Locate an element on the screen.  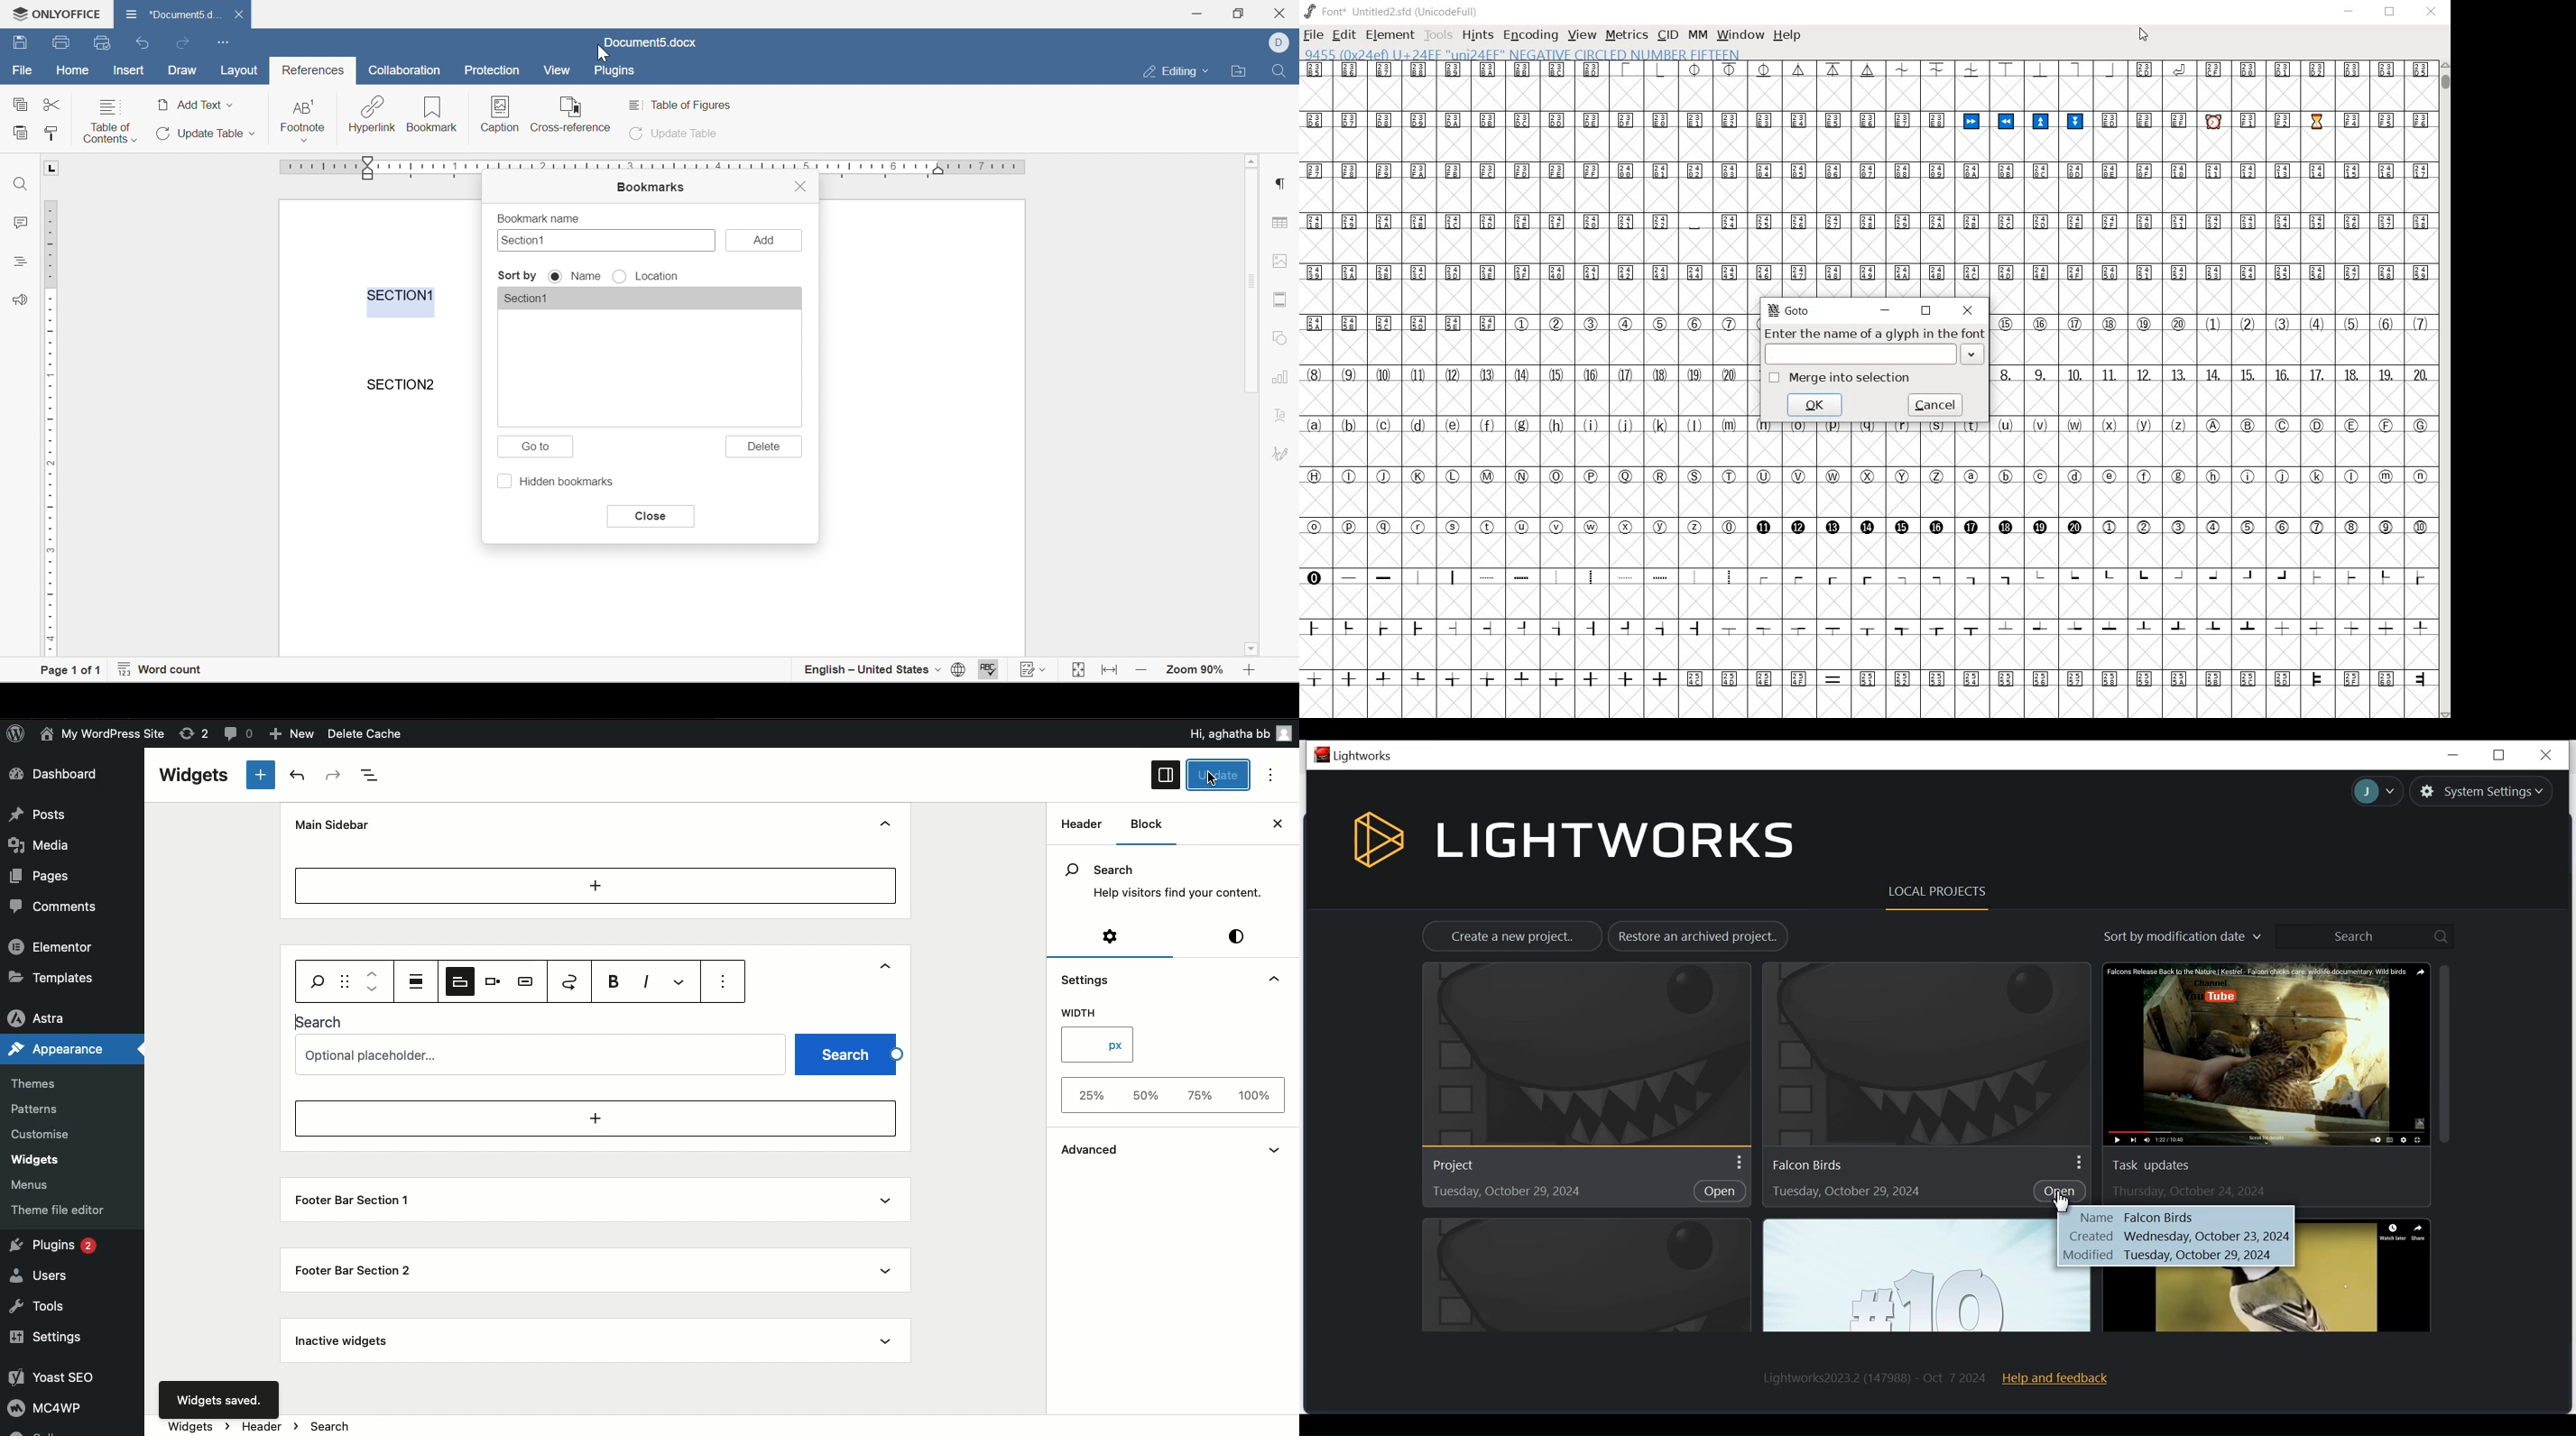
Users is located at coordinates (47, 1275).